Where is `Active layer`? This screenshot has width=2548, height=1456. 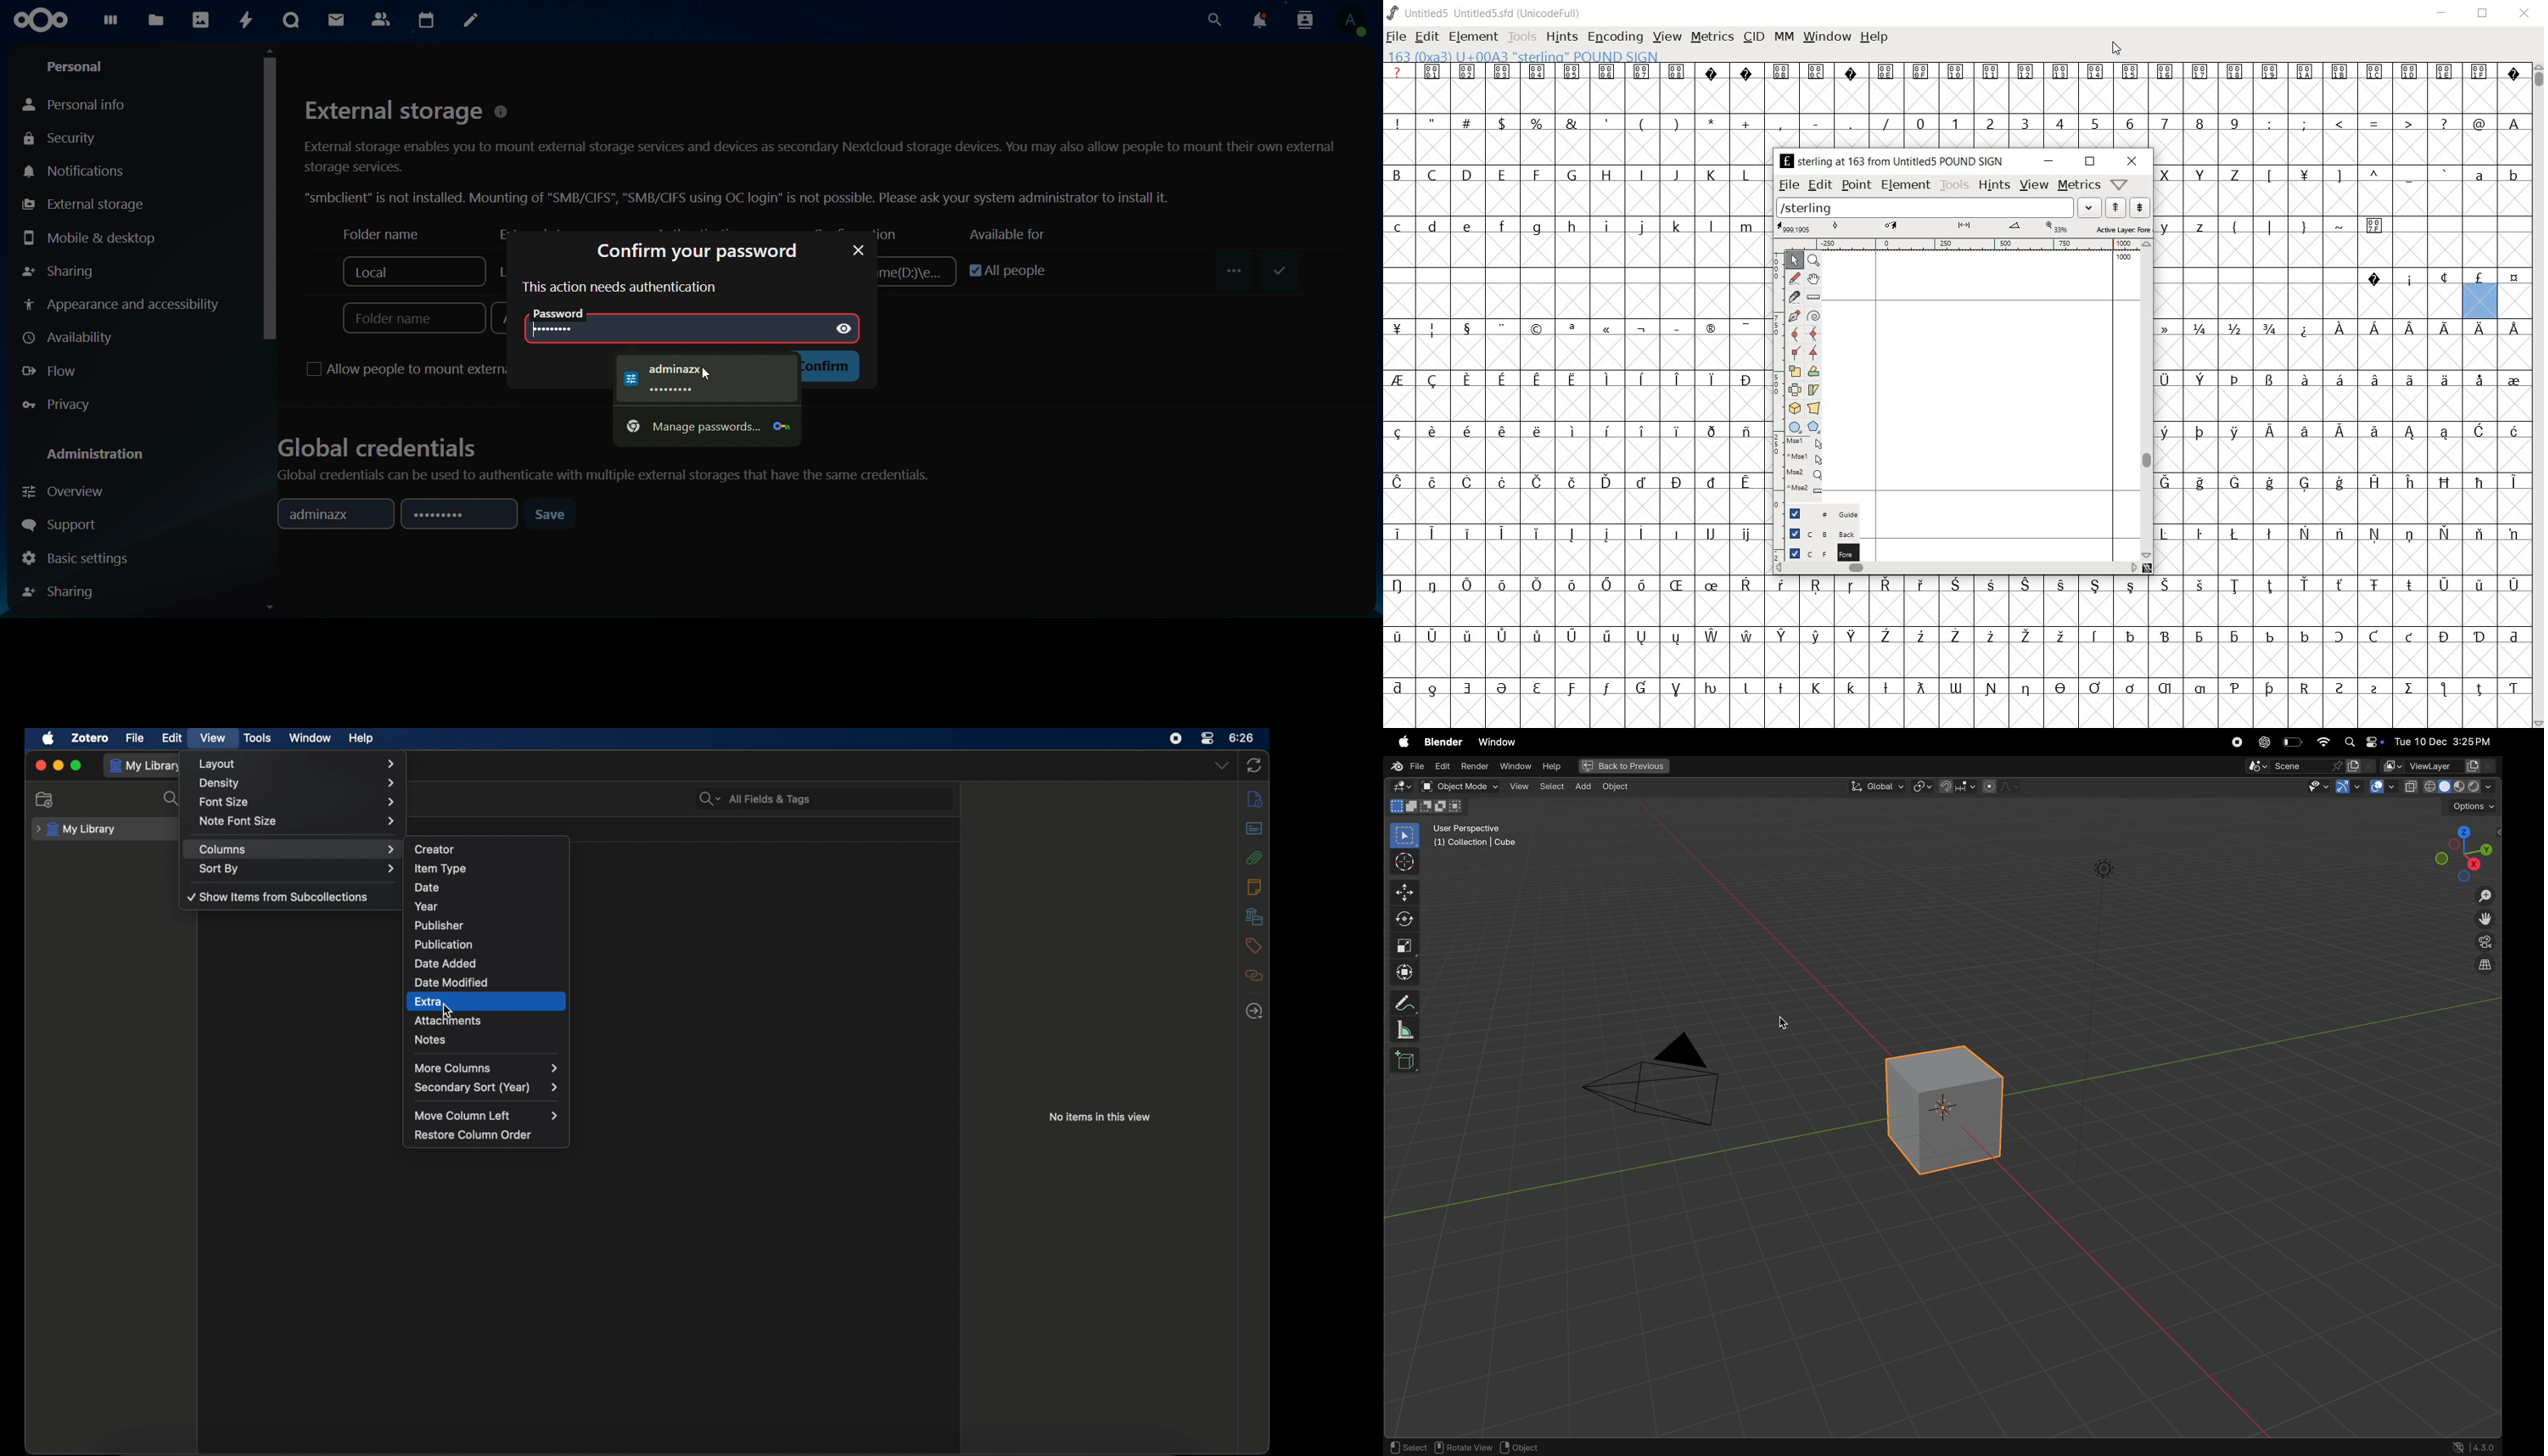
Active layer is located at coordinates (1964, 228).